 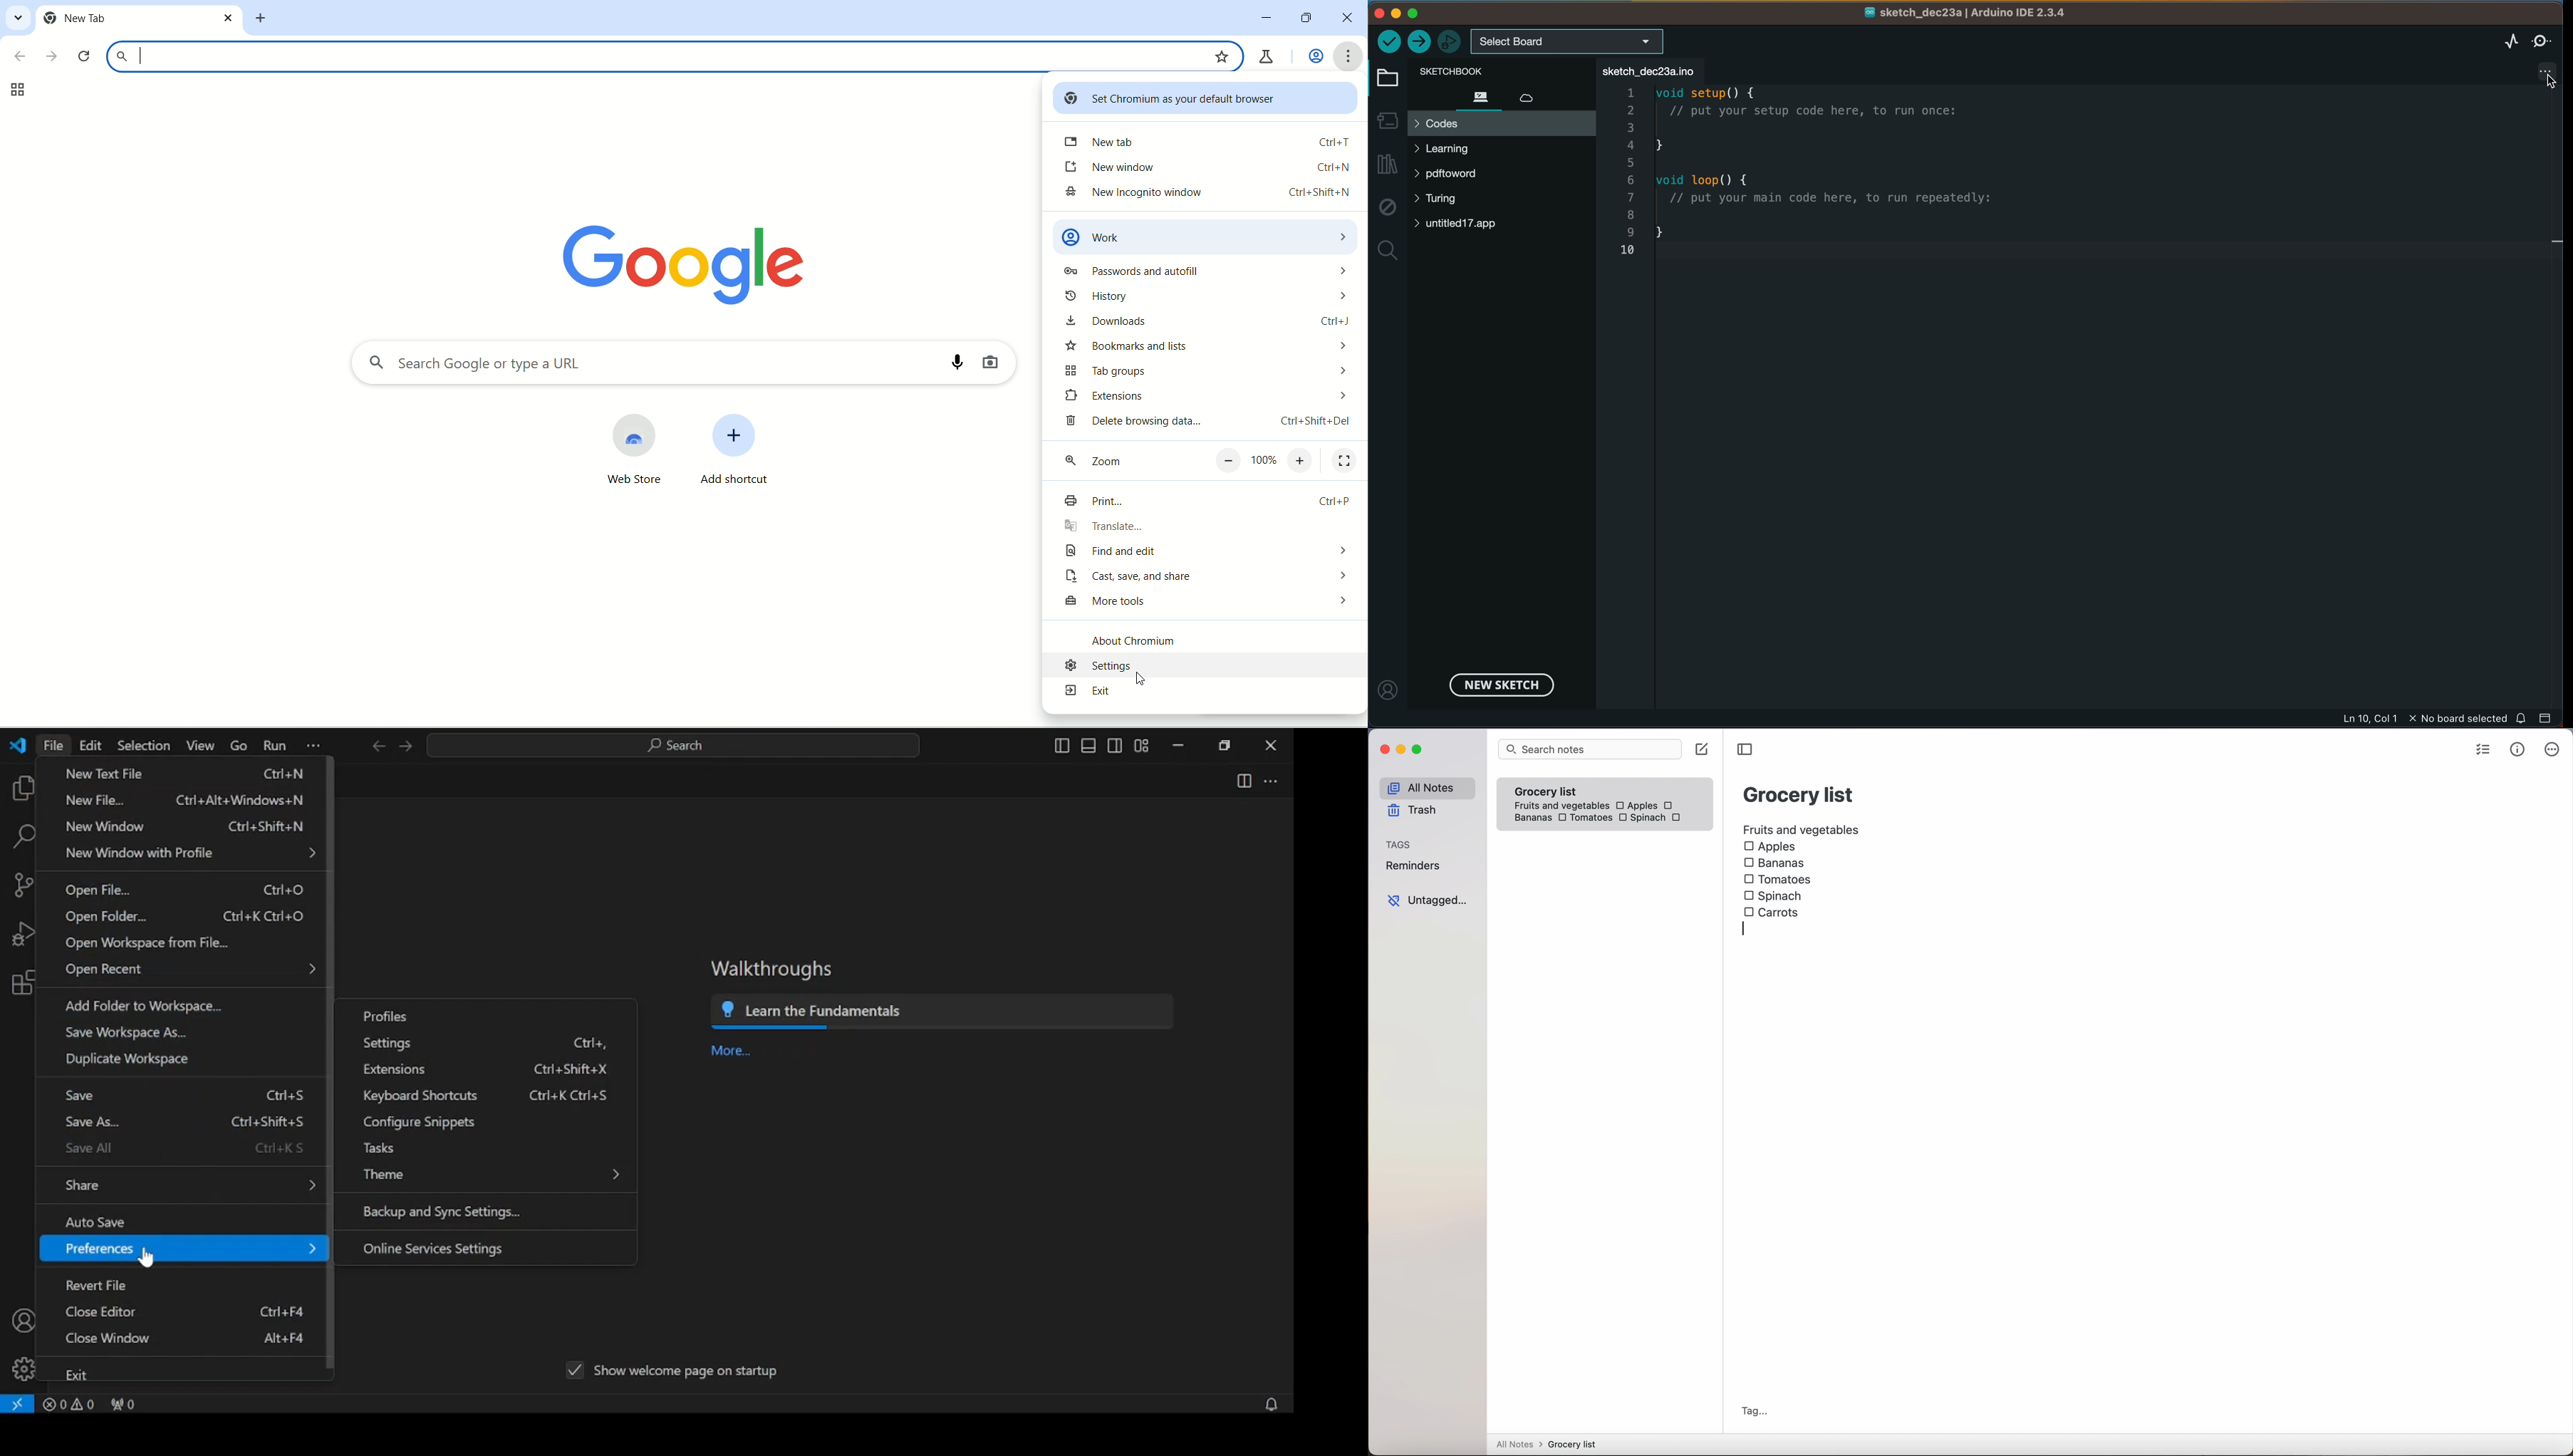 I want to click on cursor, so click(x=1140, y=677).